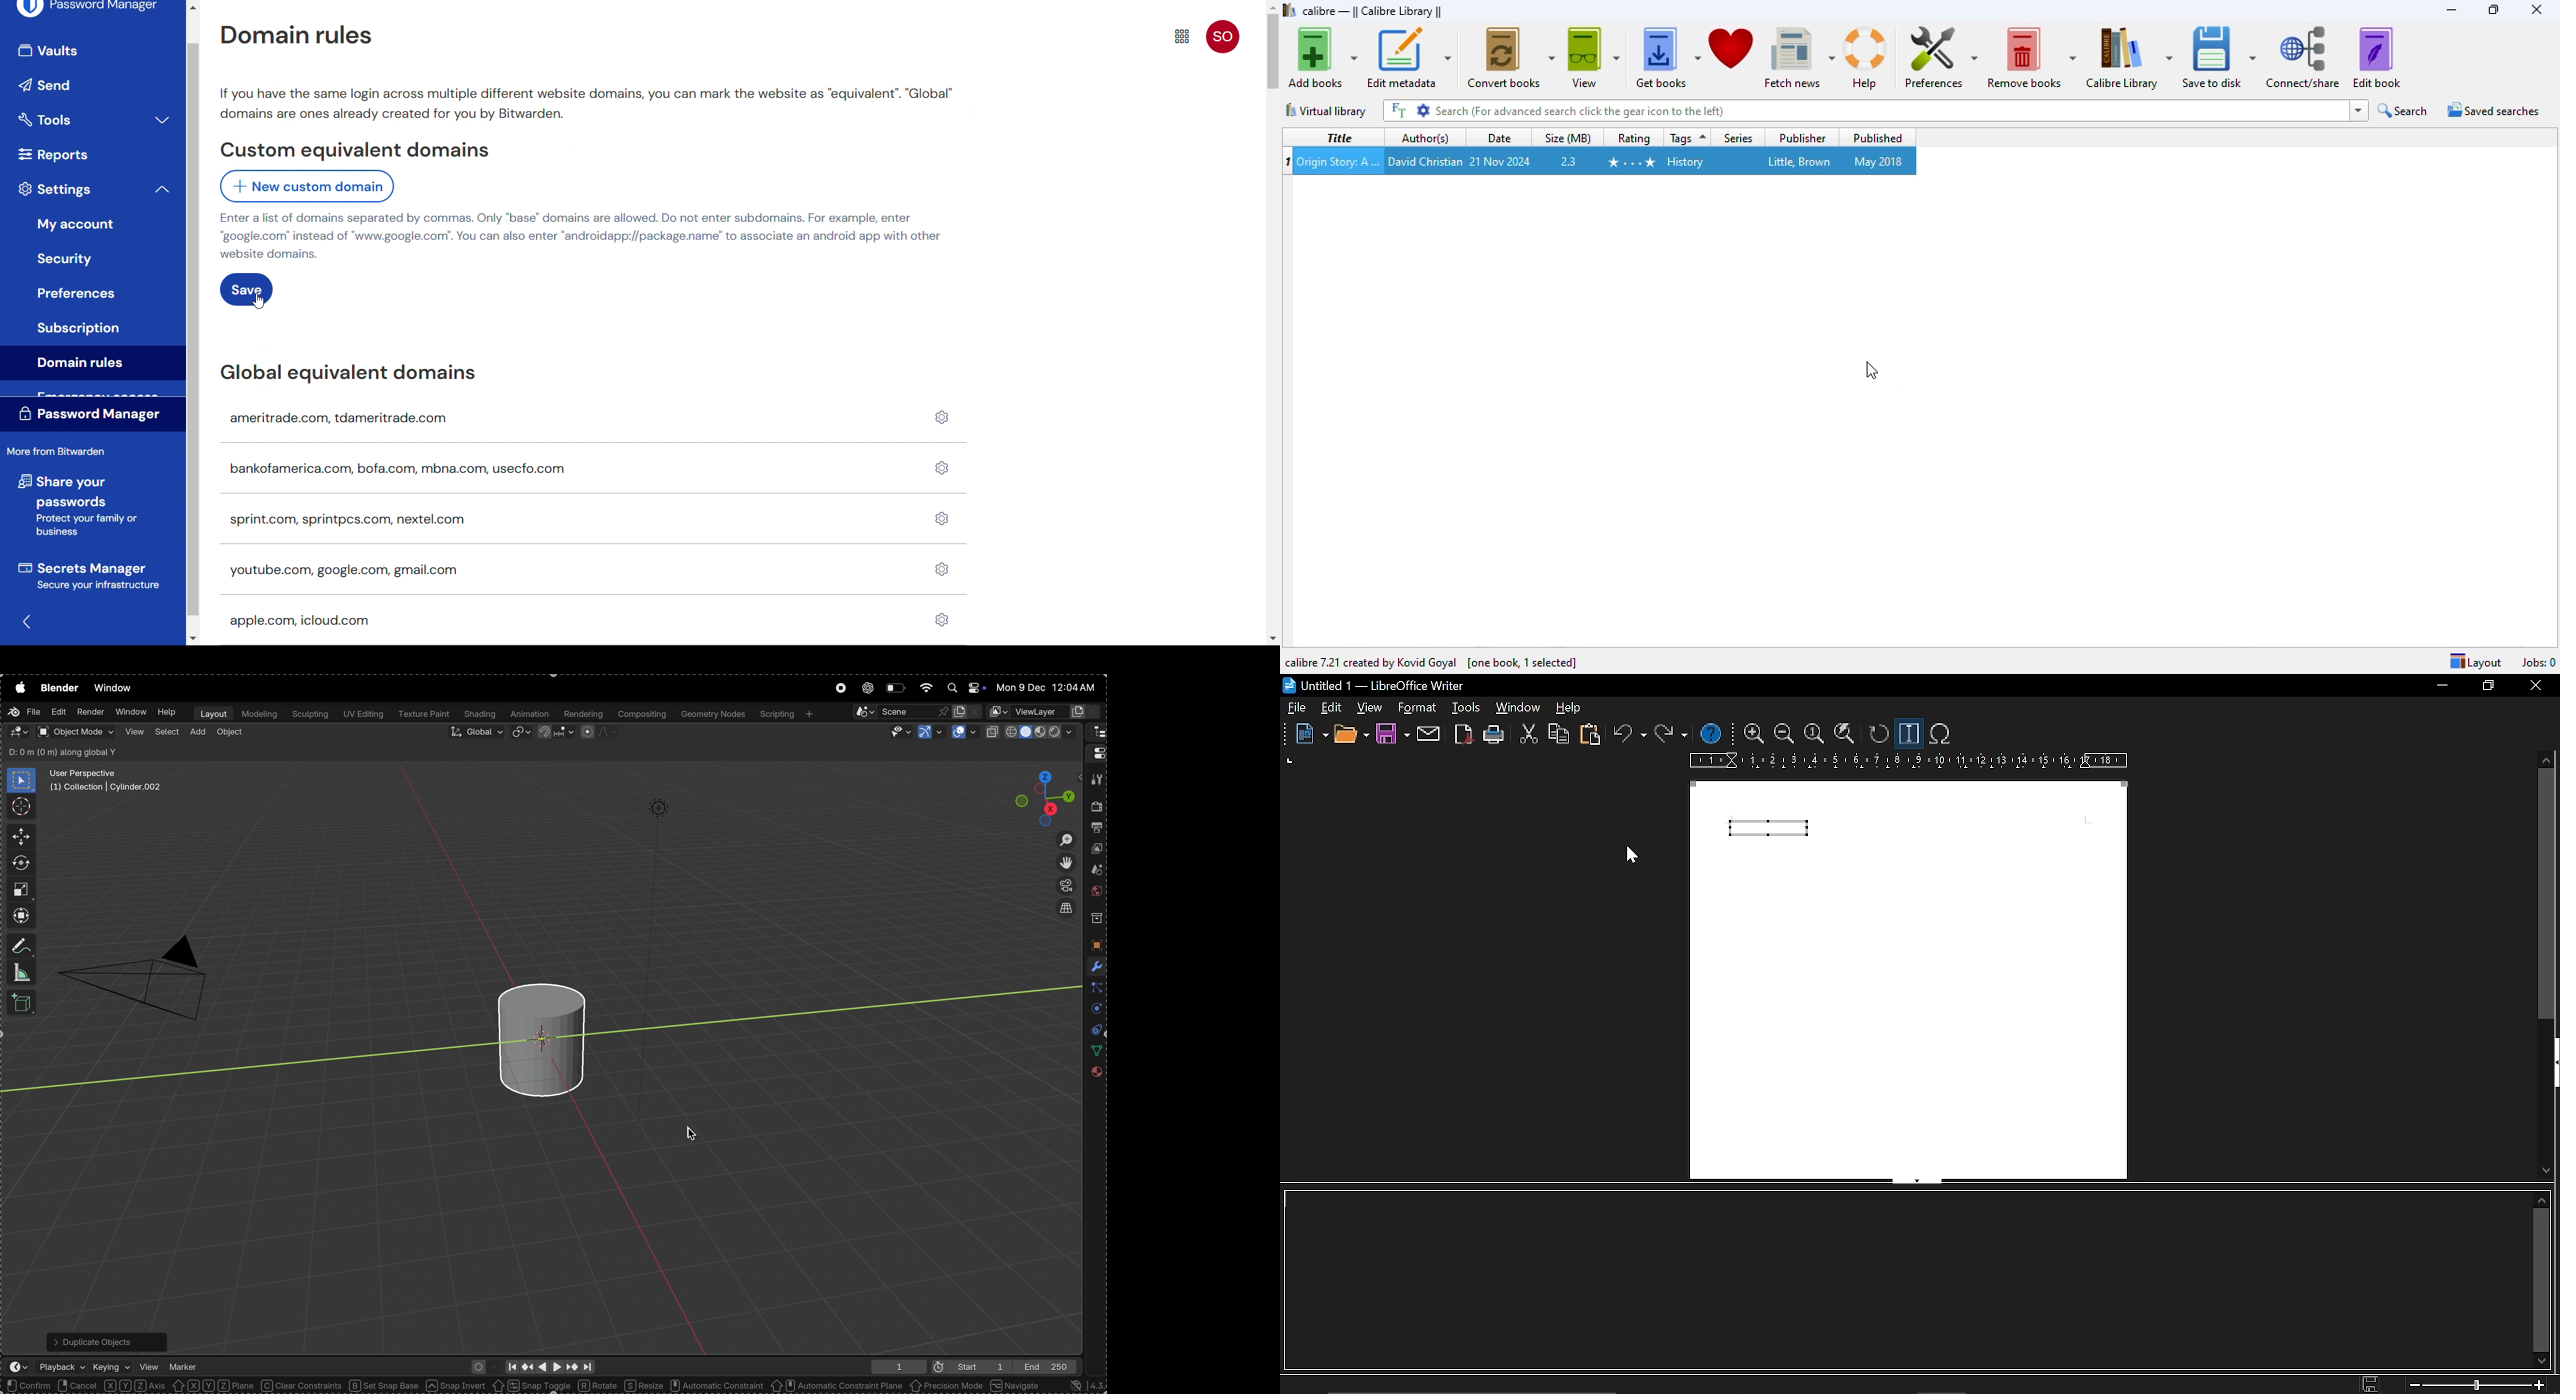 The image size is (2576, 1400). What do you see at coordinates (2493, 9) in the screenshot?
I see `maximize` at bounding box center [2493, 9].